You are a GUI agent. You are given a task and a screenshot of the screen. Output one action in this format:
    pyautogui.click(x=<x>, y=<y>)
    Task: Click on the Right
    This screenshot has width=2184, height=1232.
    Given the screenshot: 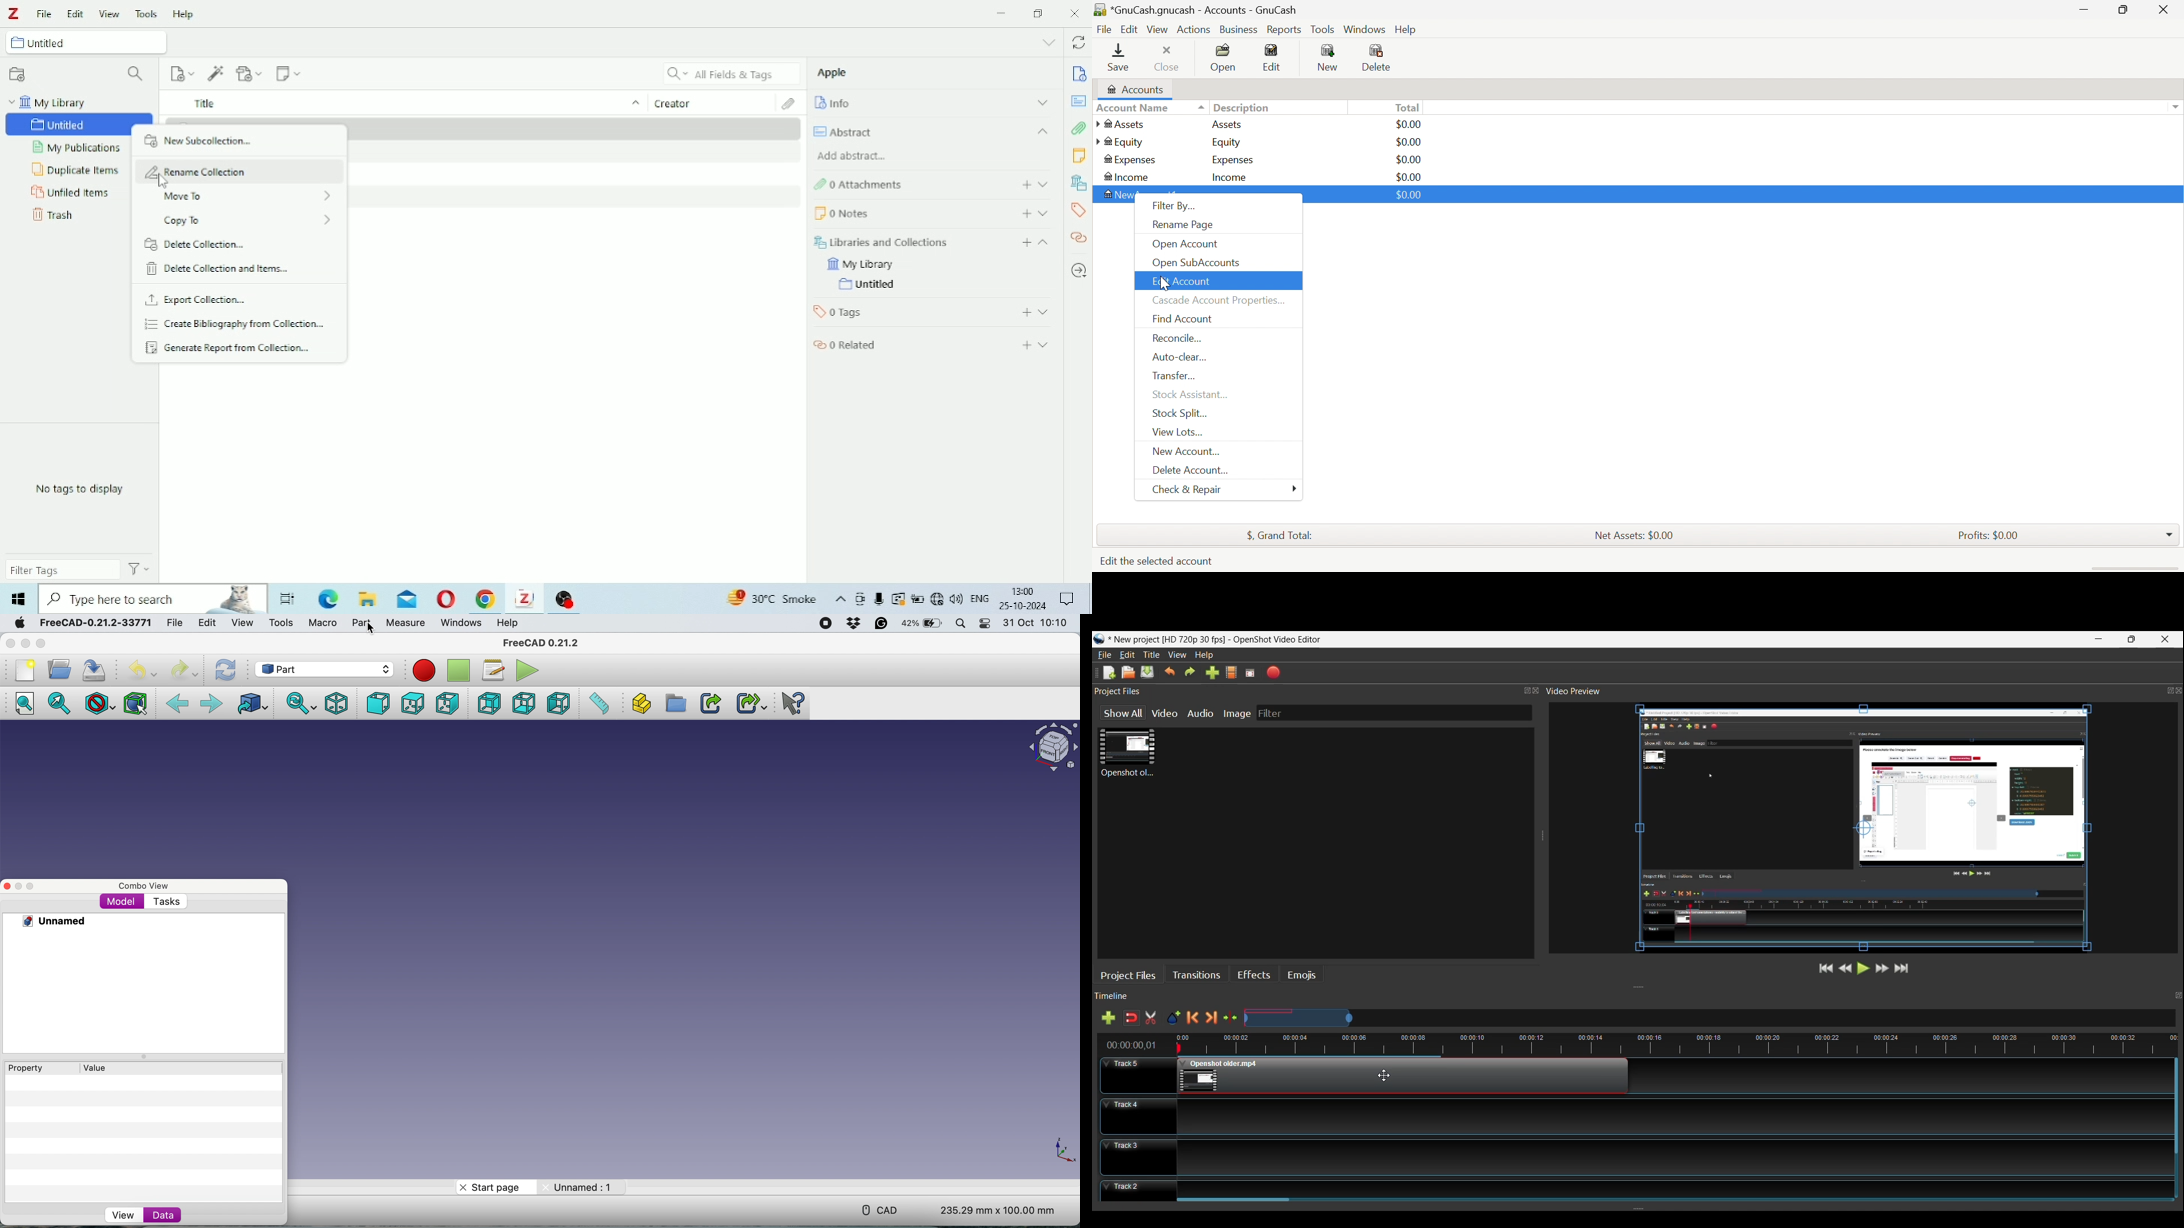 What is the action you would take?
    pyautogui.click(x=446, y=703)
    